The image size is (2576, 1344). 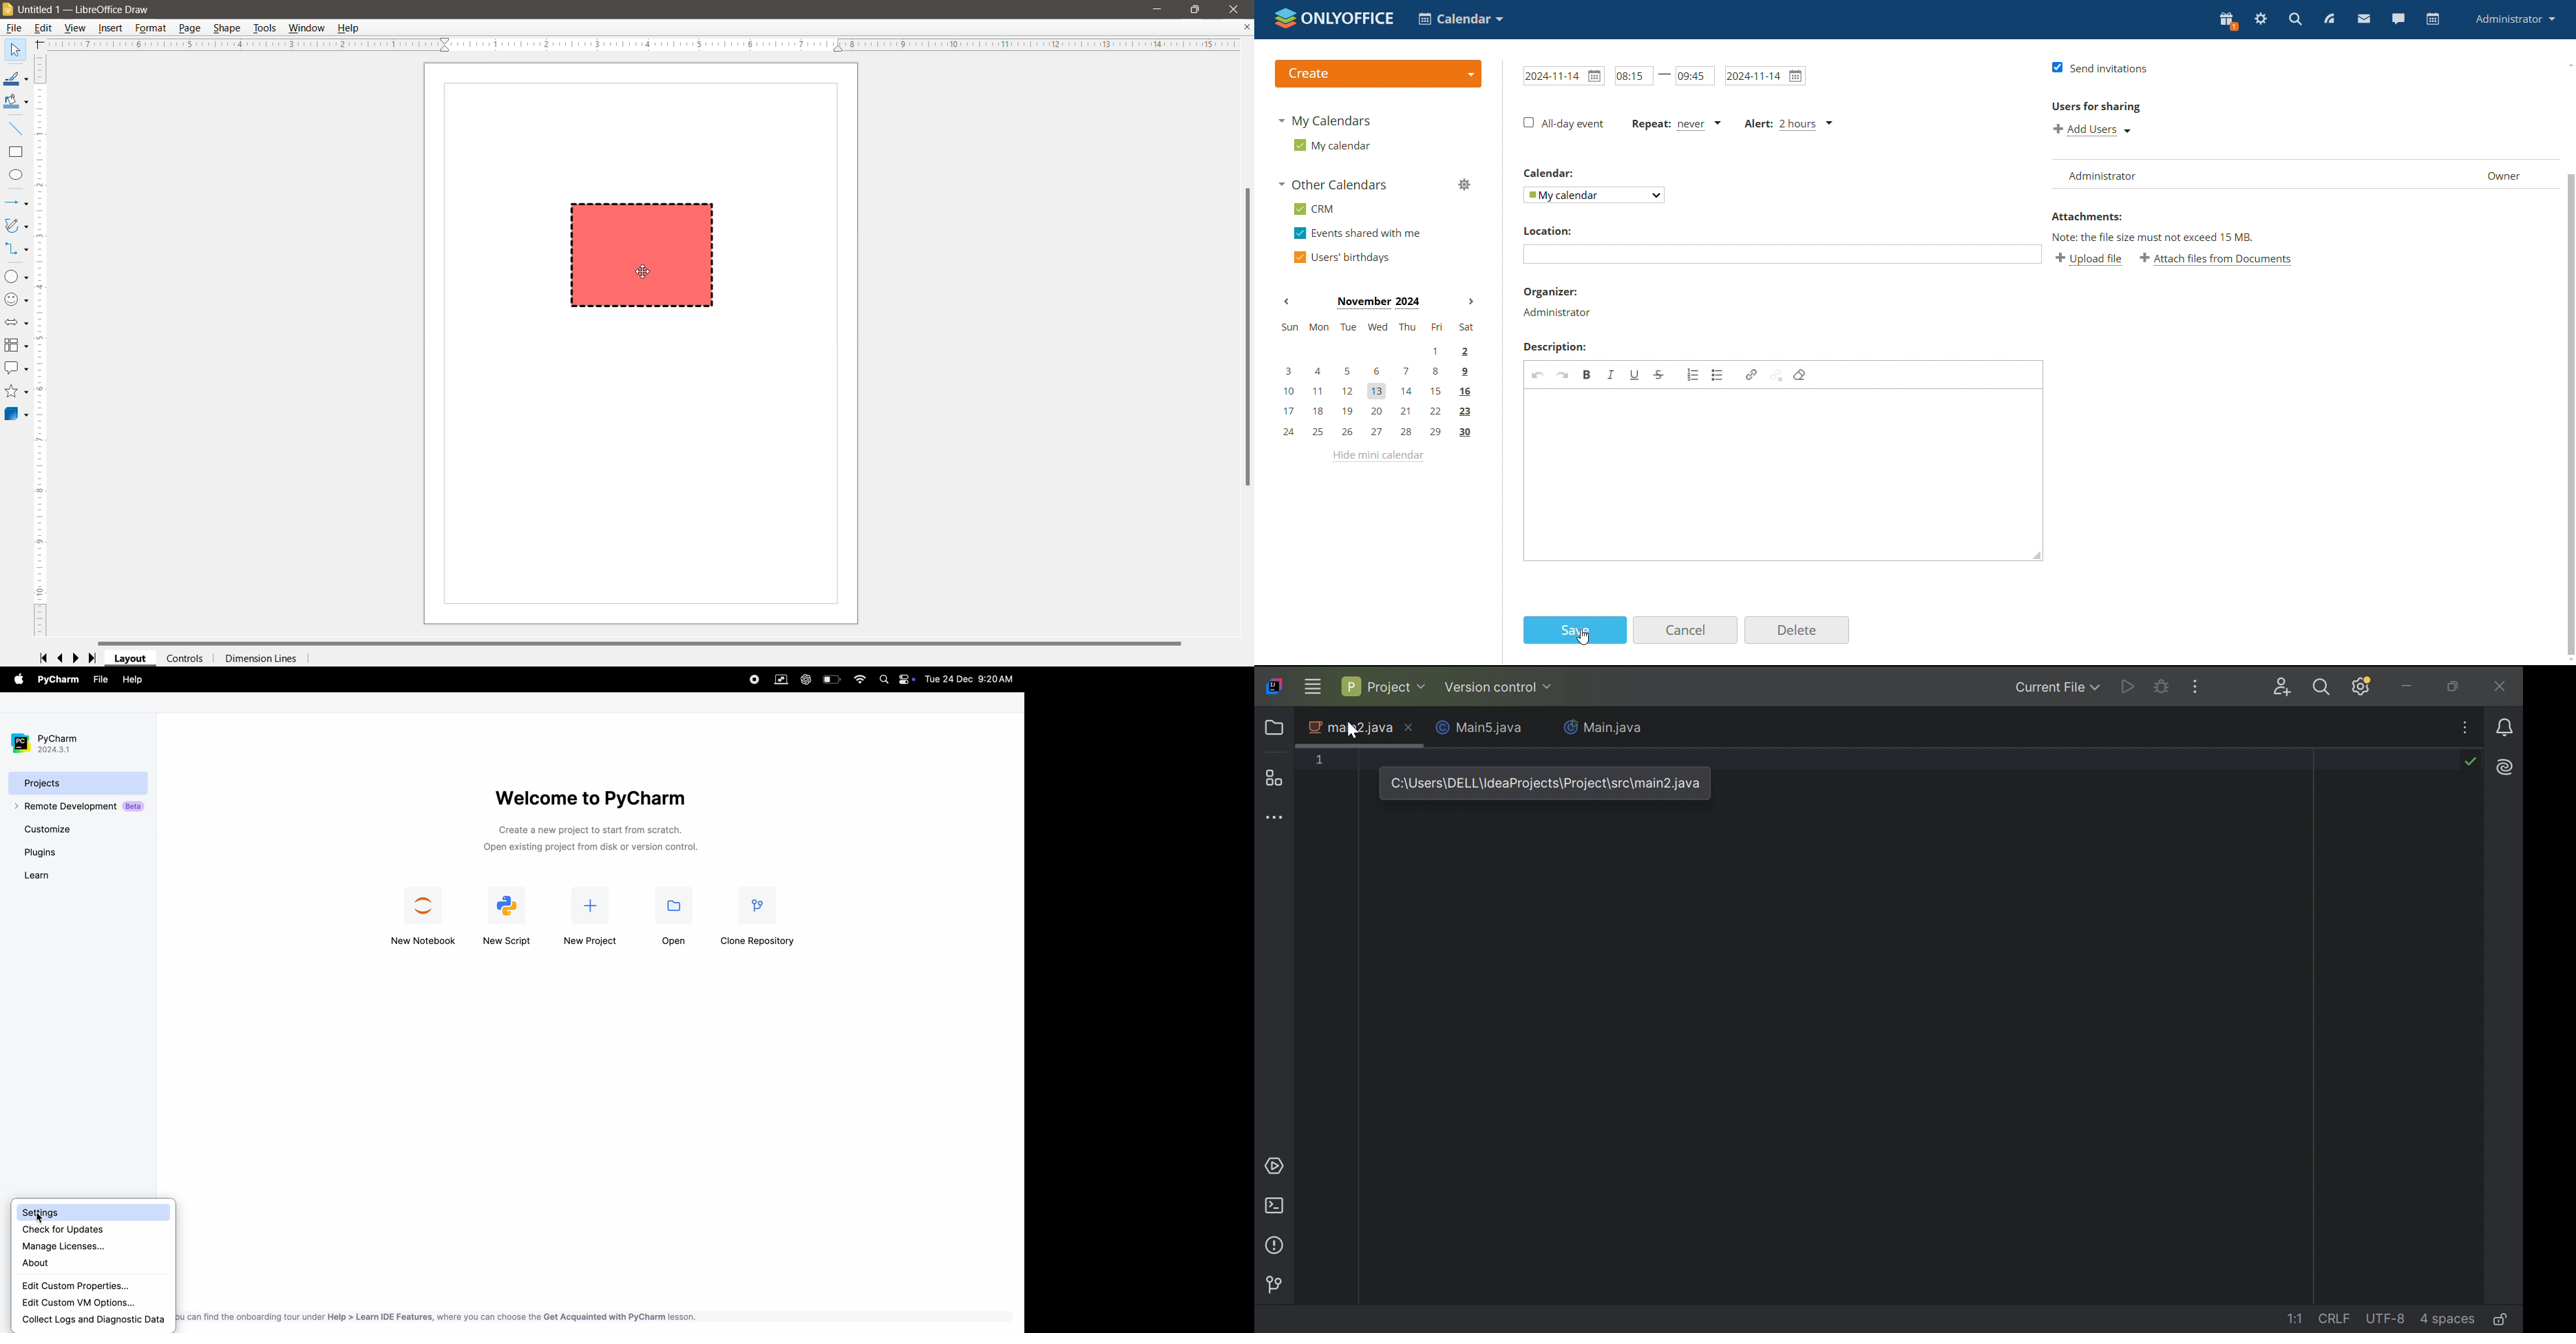 I want to click on start date, so click(x=1563, y=78).